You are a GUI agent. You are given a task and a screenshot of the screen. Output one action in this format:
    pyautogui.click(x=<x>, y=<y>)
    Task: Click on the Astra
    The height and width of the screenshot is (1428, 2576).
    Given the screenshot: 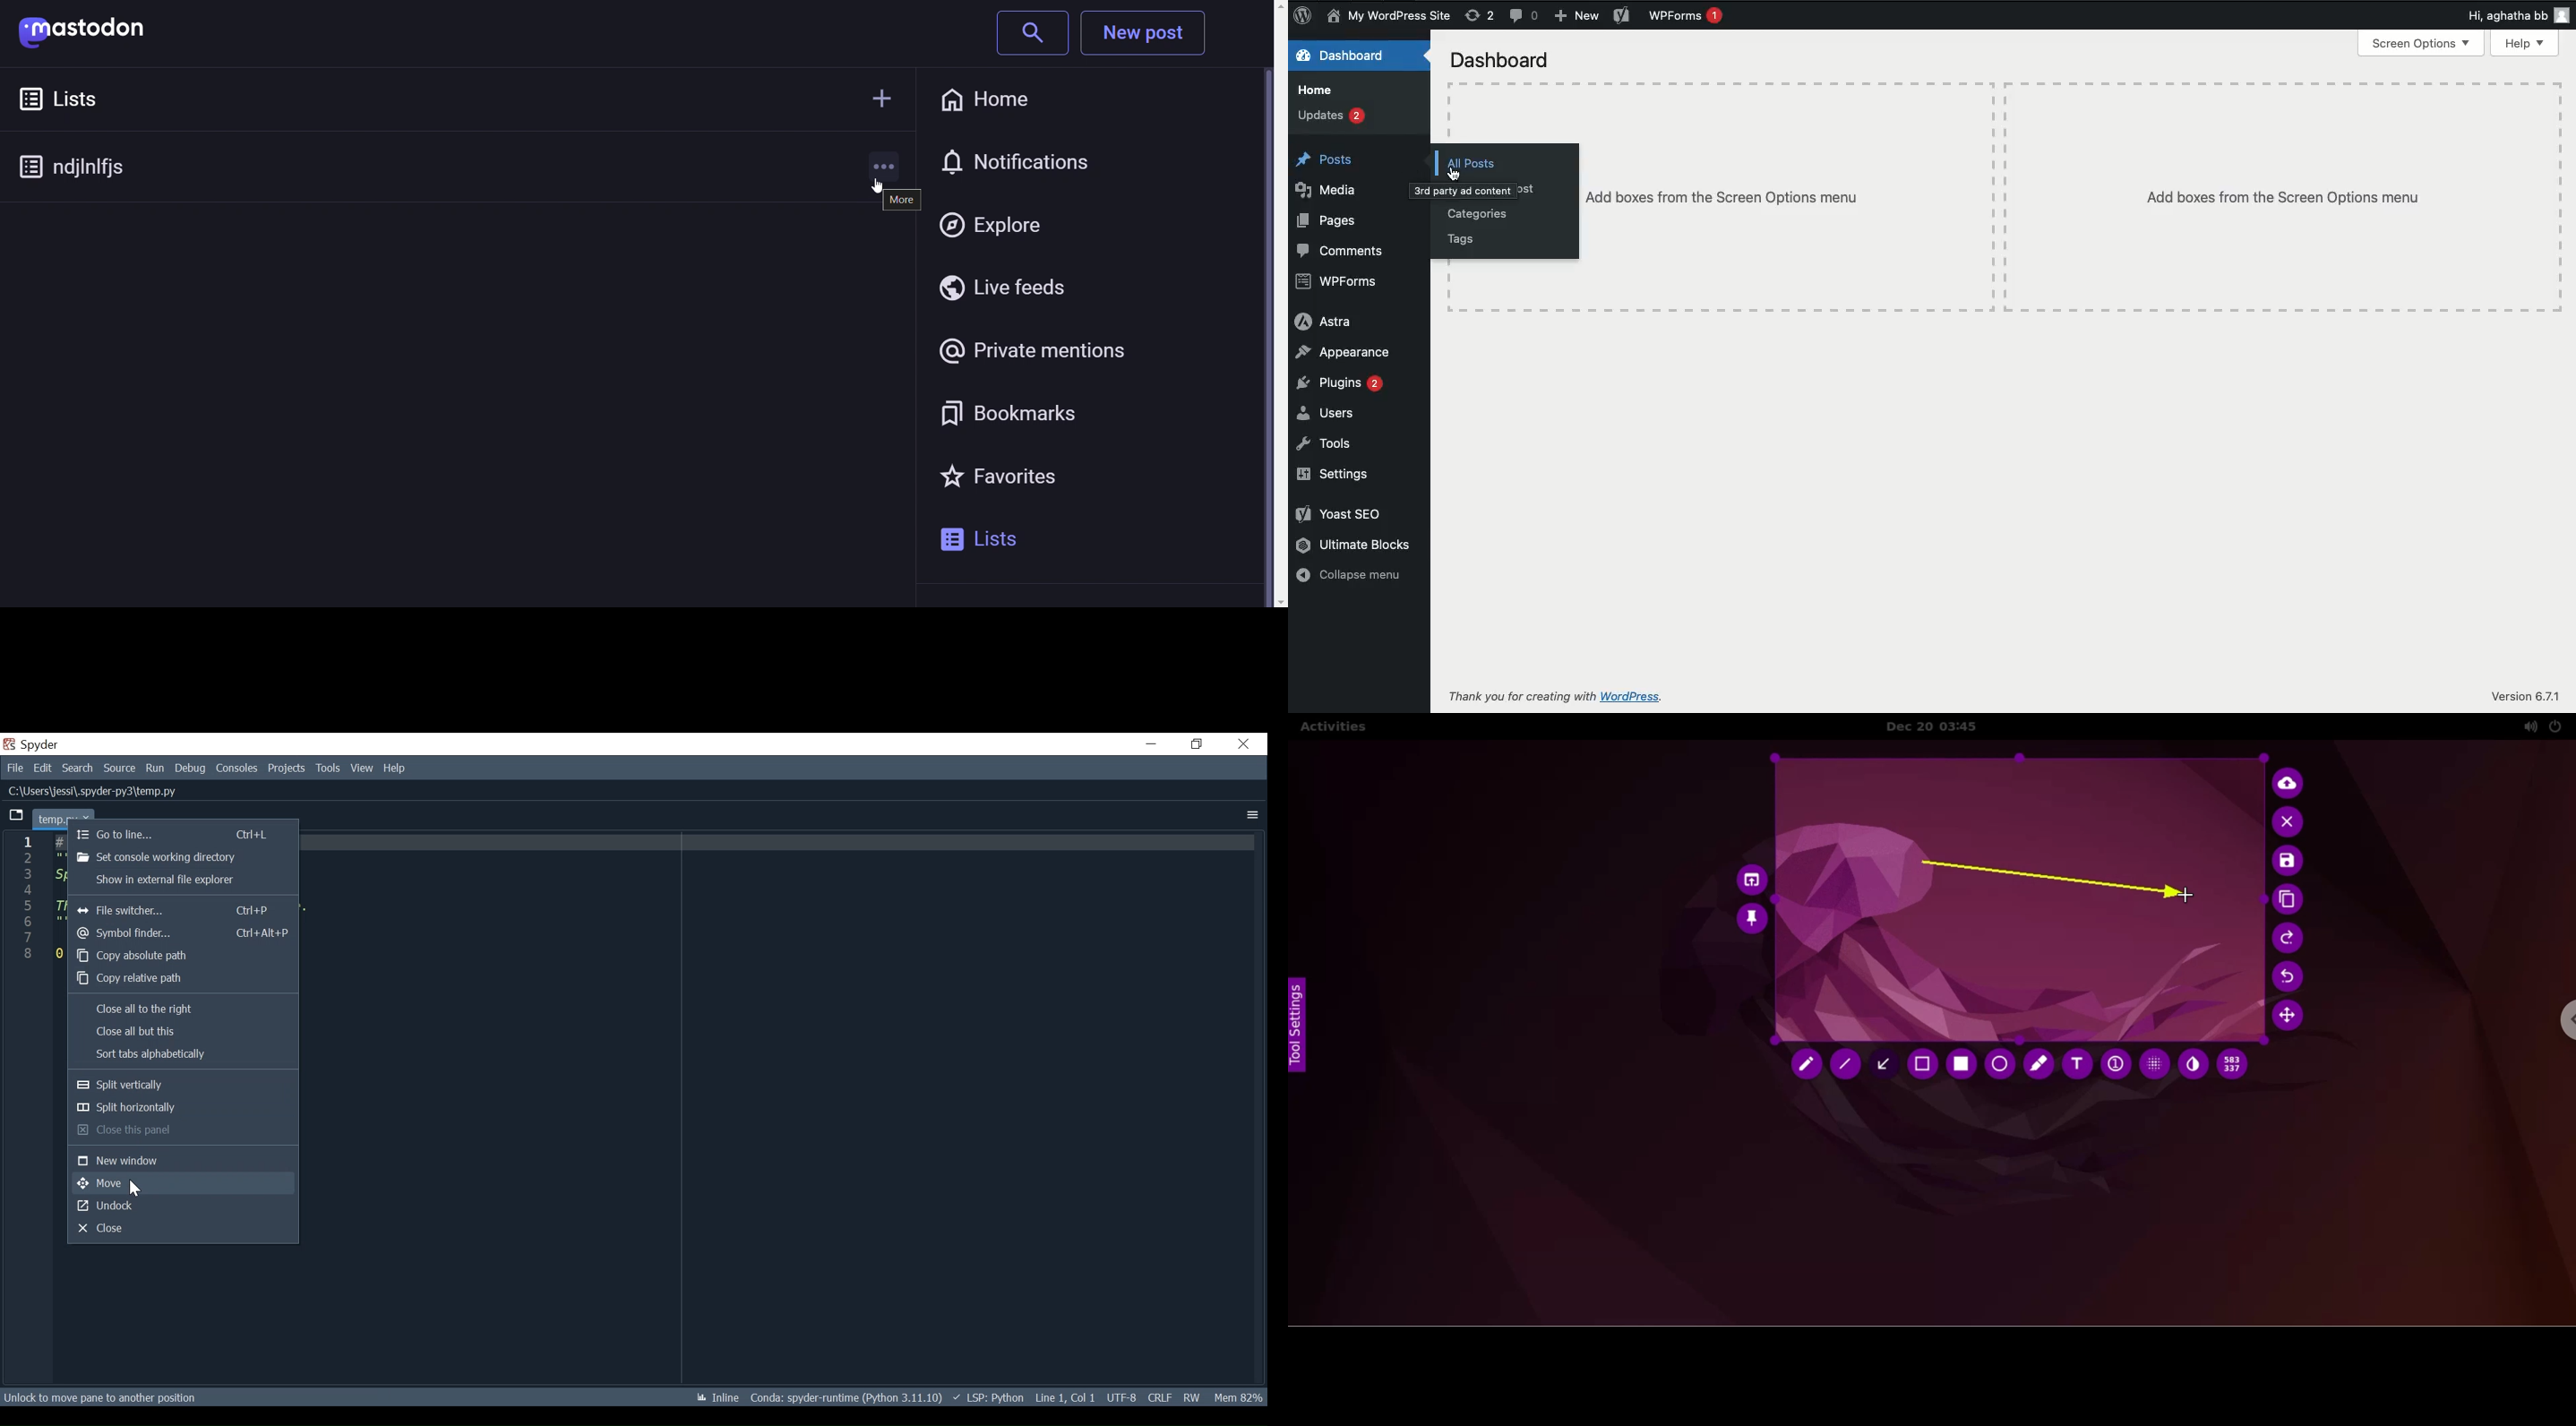 What is the action you would take?
    pyautogui.click(x=1323, y=323)
    